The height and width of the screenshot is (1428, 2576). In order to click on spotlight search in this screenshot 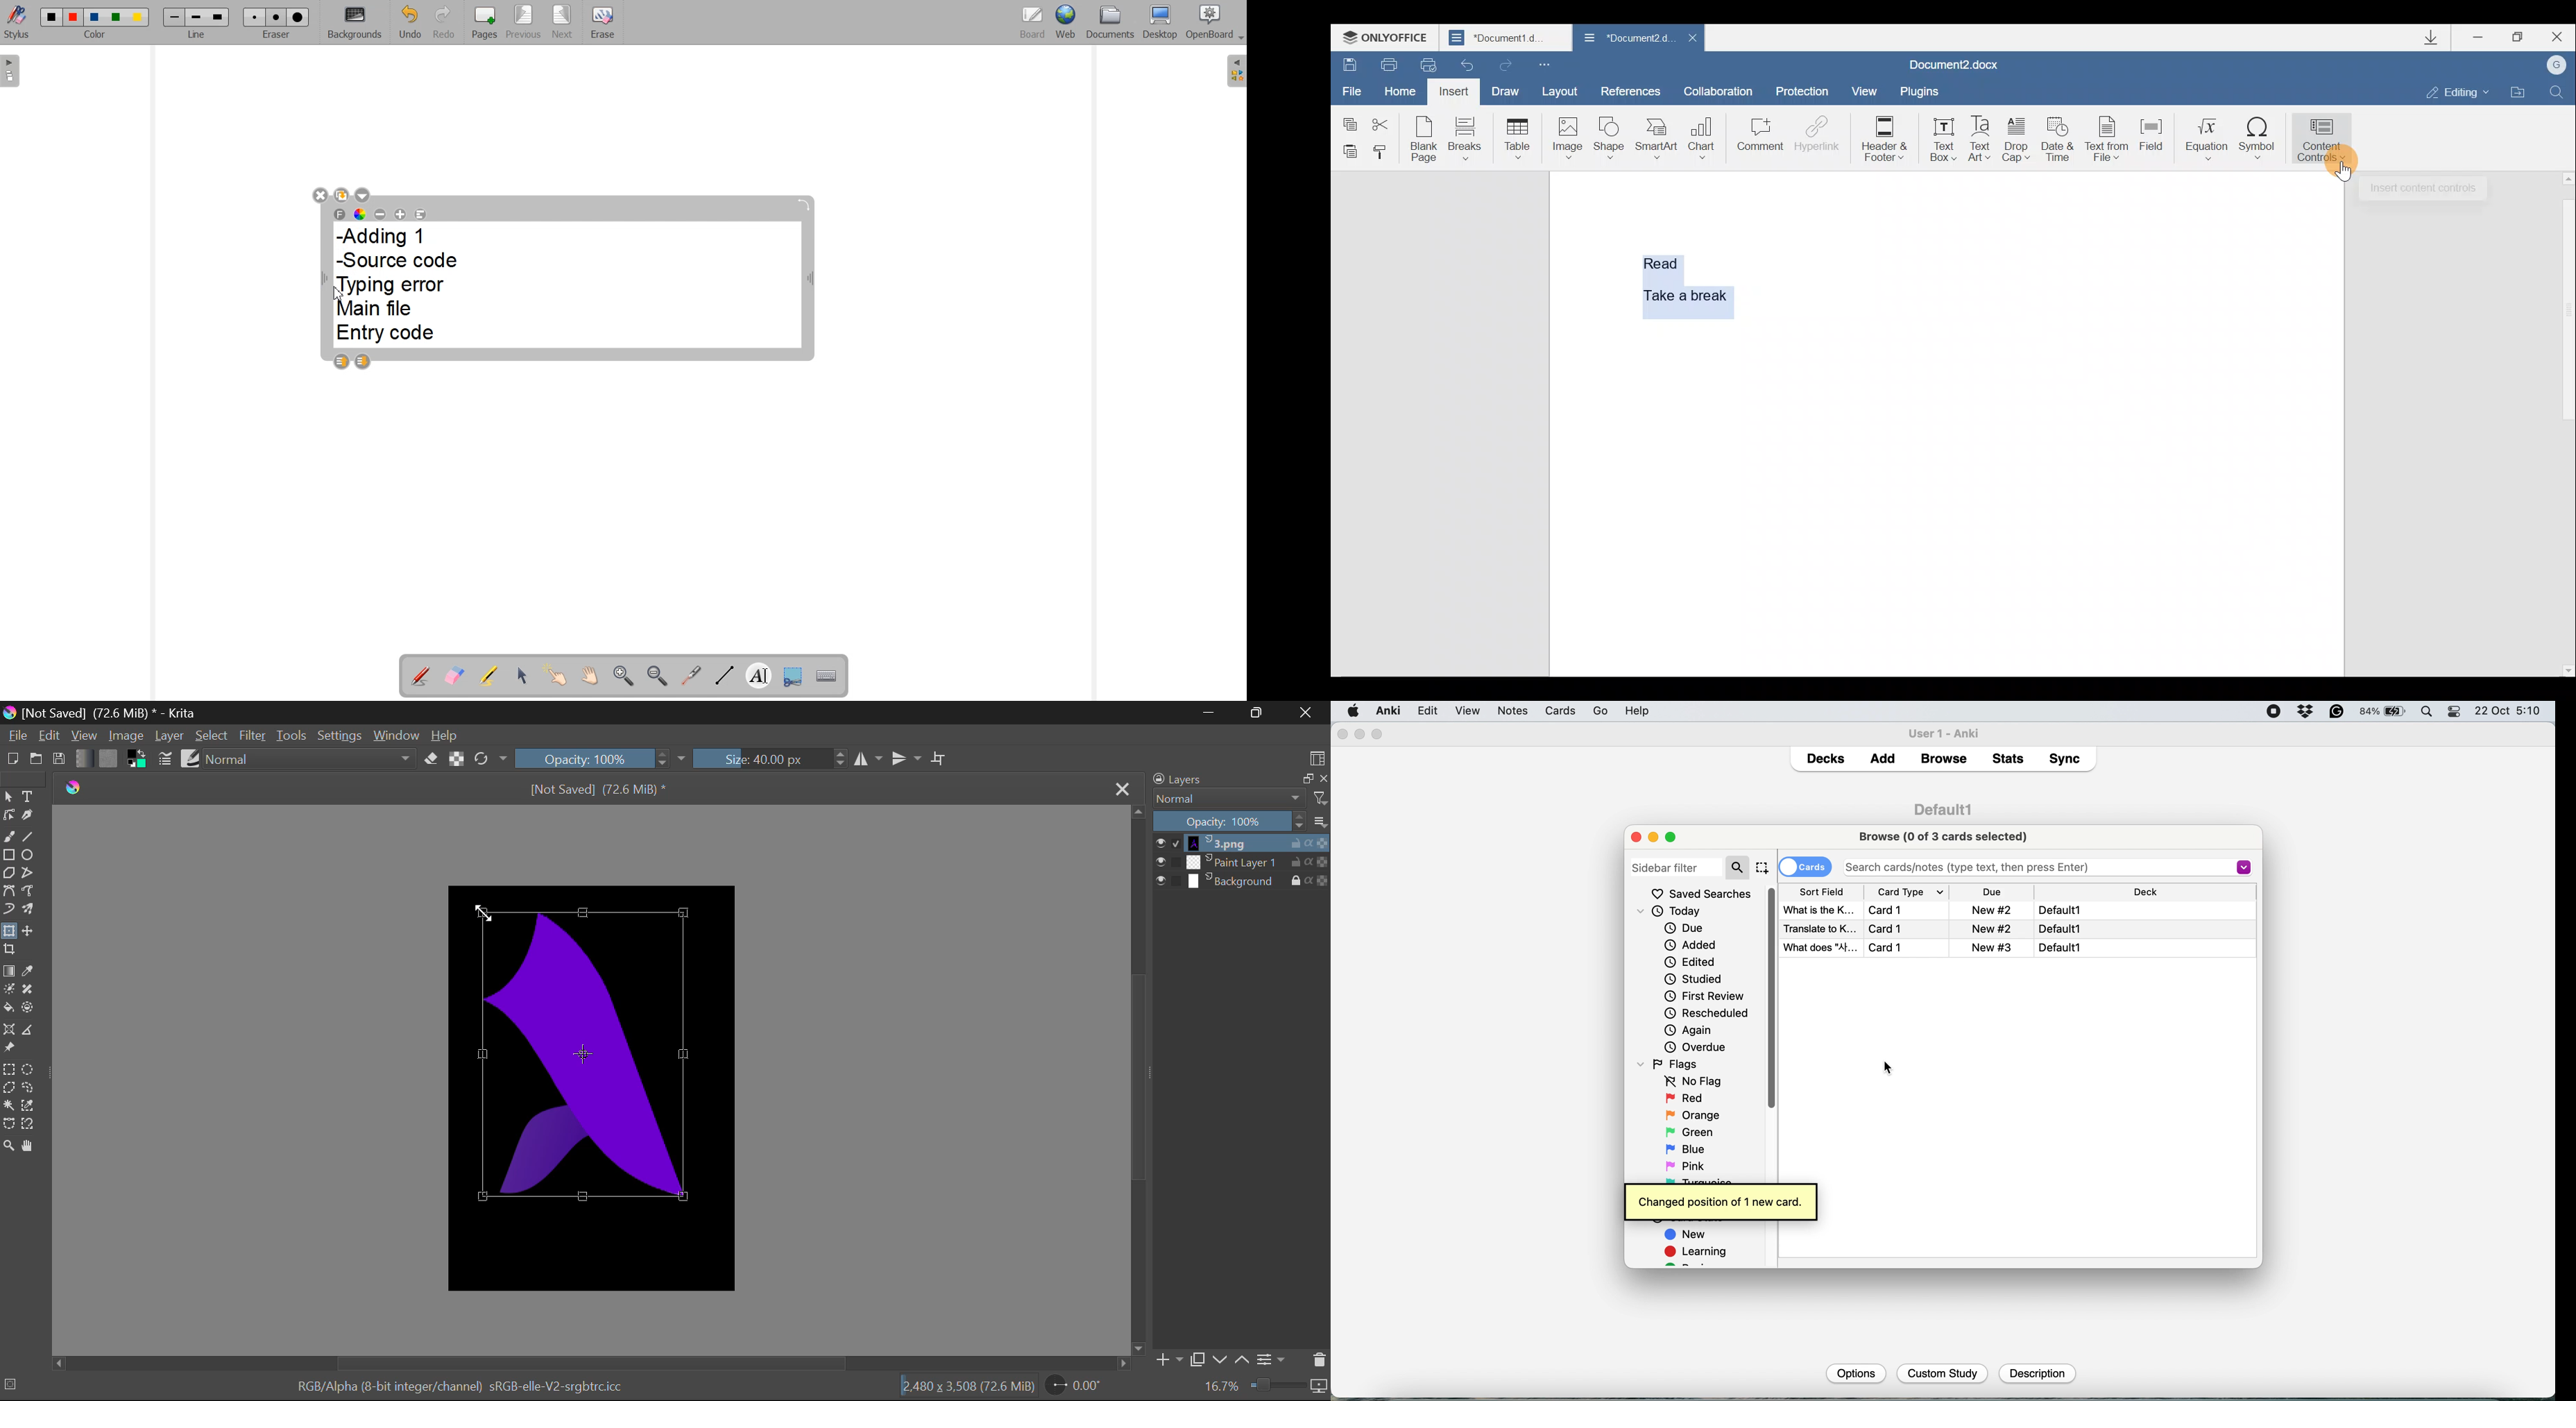, I will do `click(2430, 712)`.